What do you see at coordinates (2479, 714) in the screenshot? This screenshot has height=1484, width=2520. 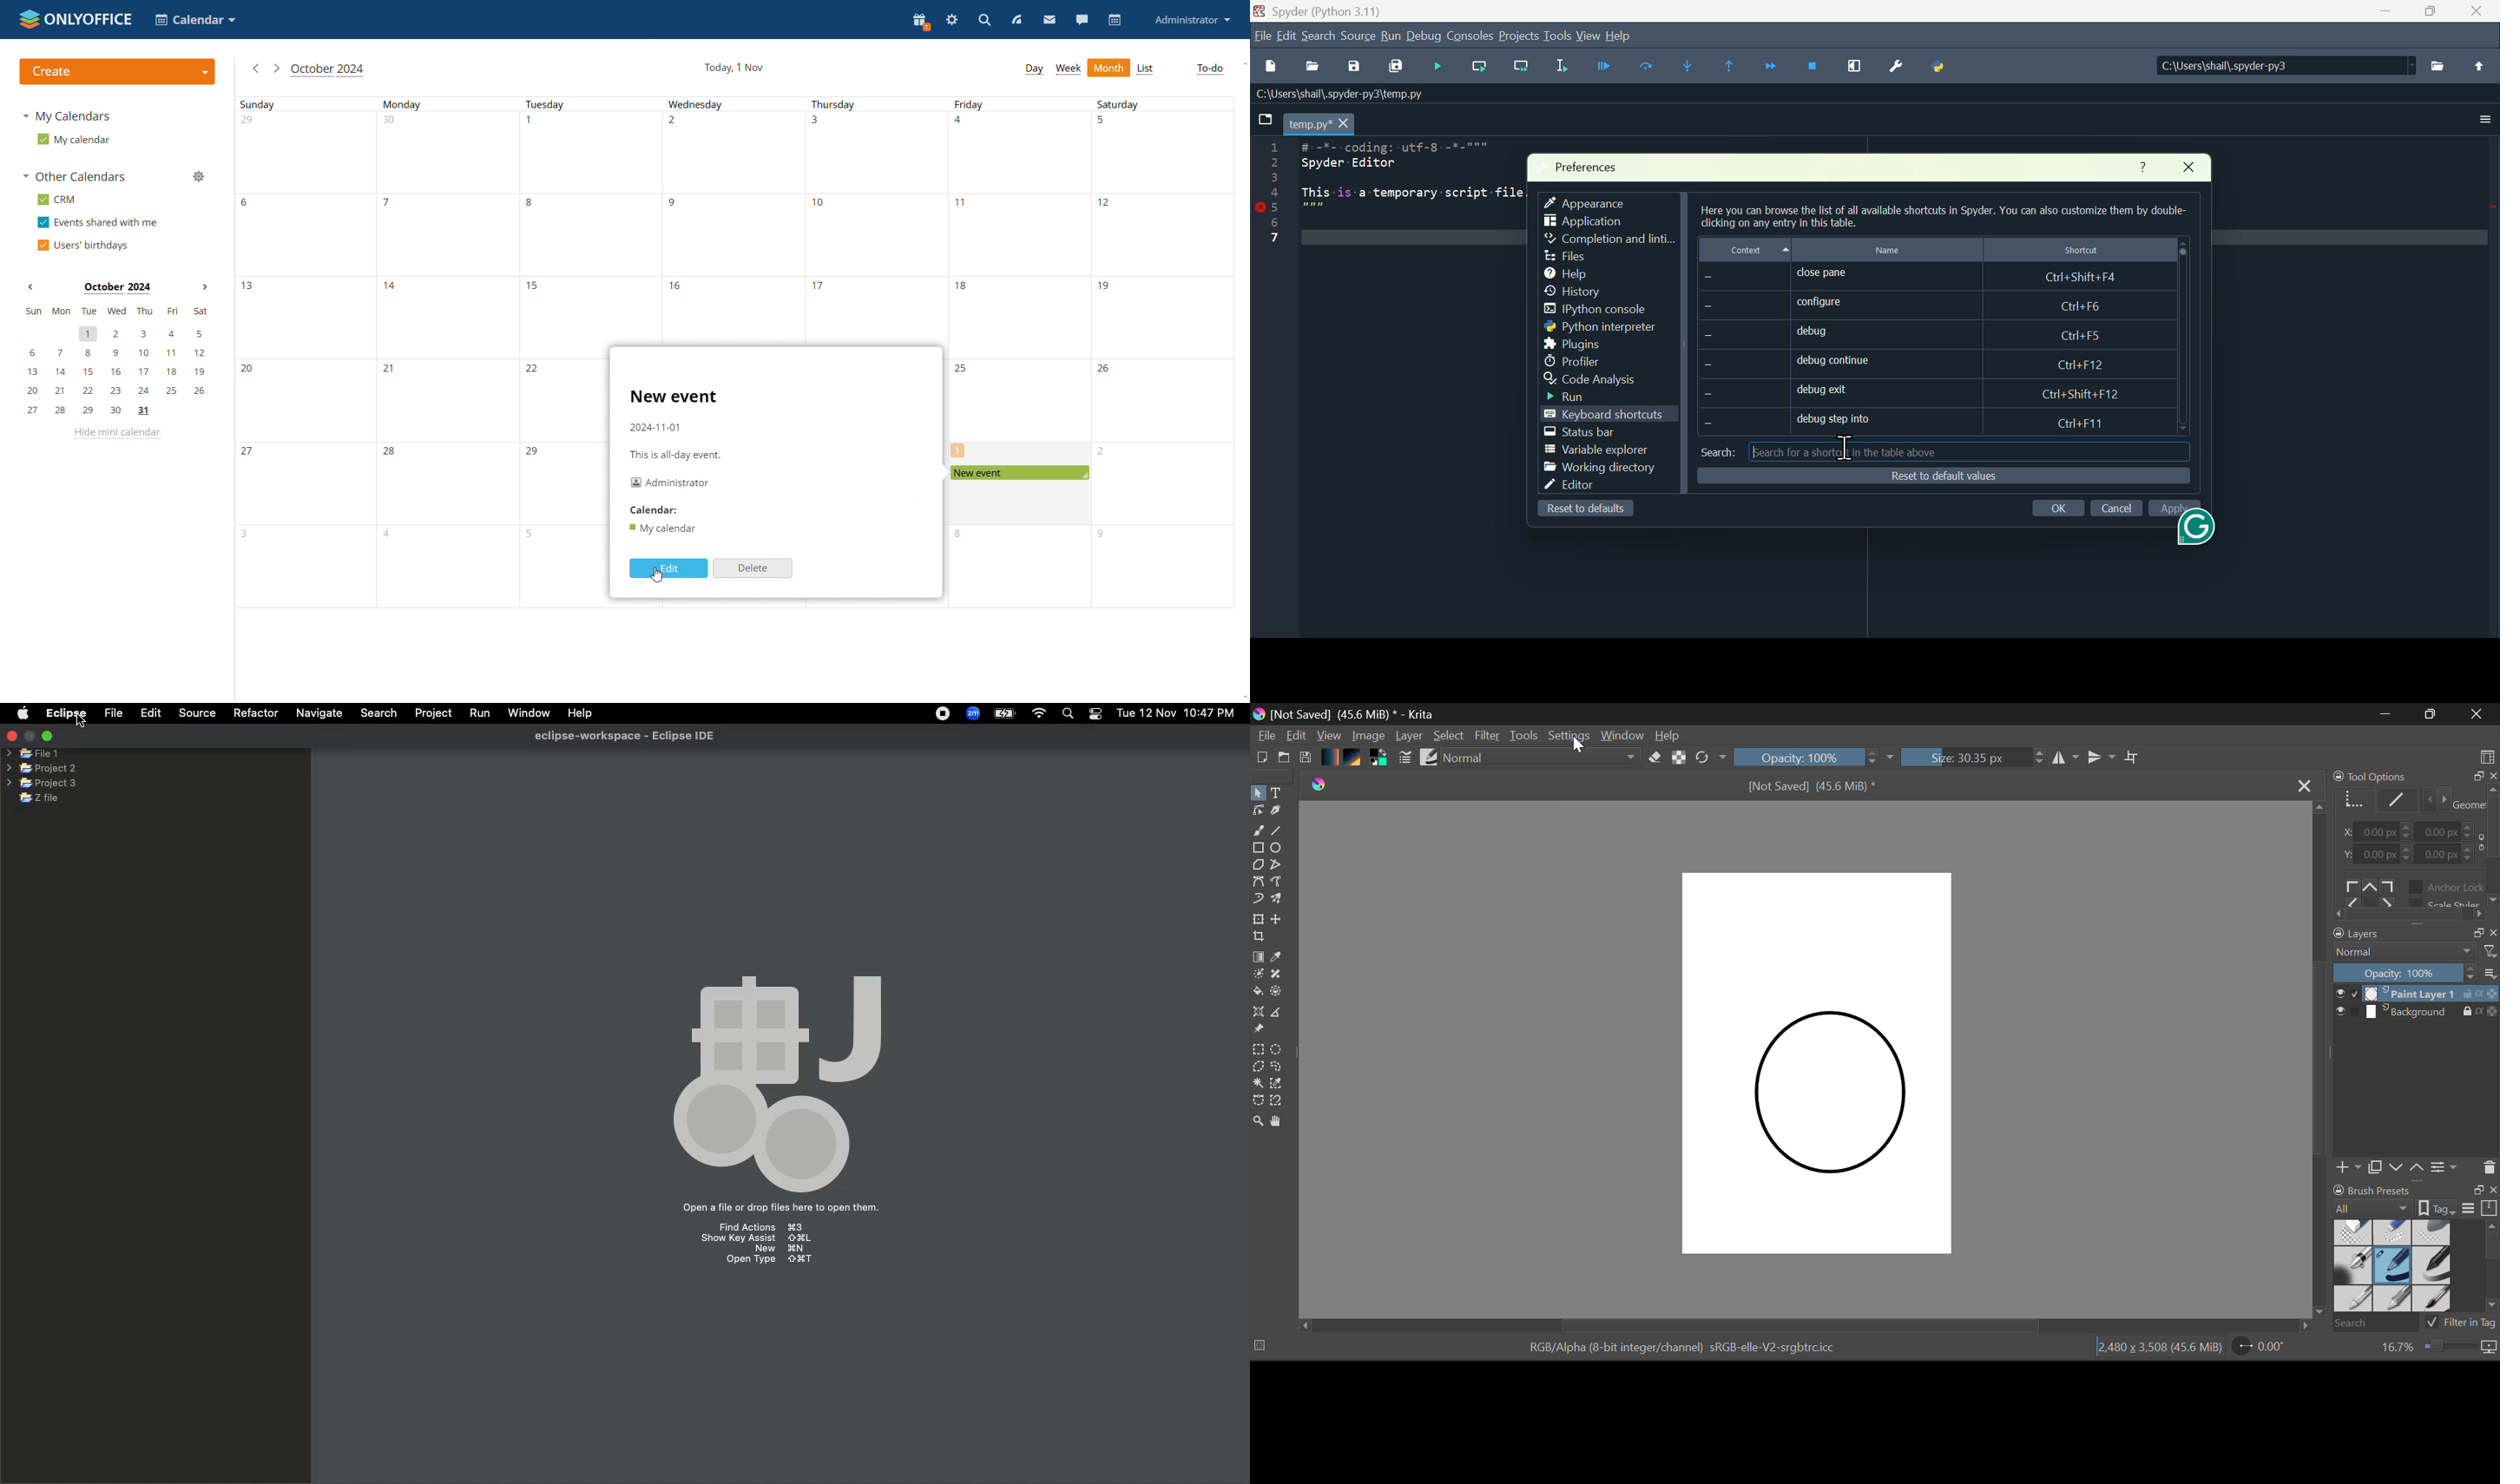 I see `Close` at bounding box center [2479, 714].